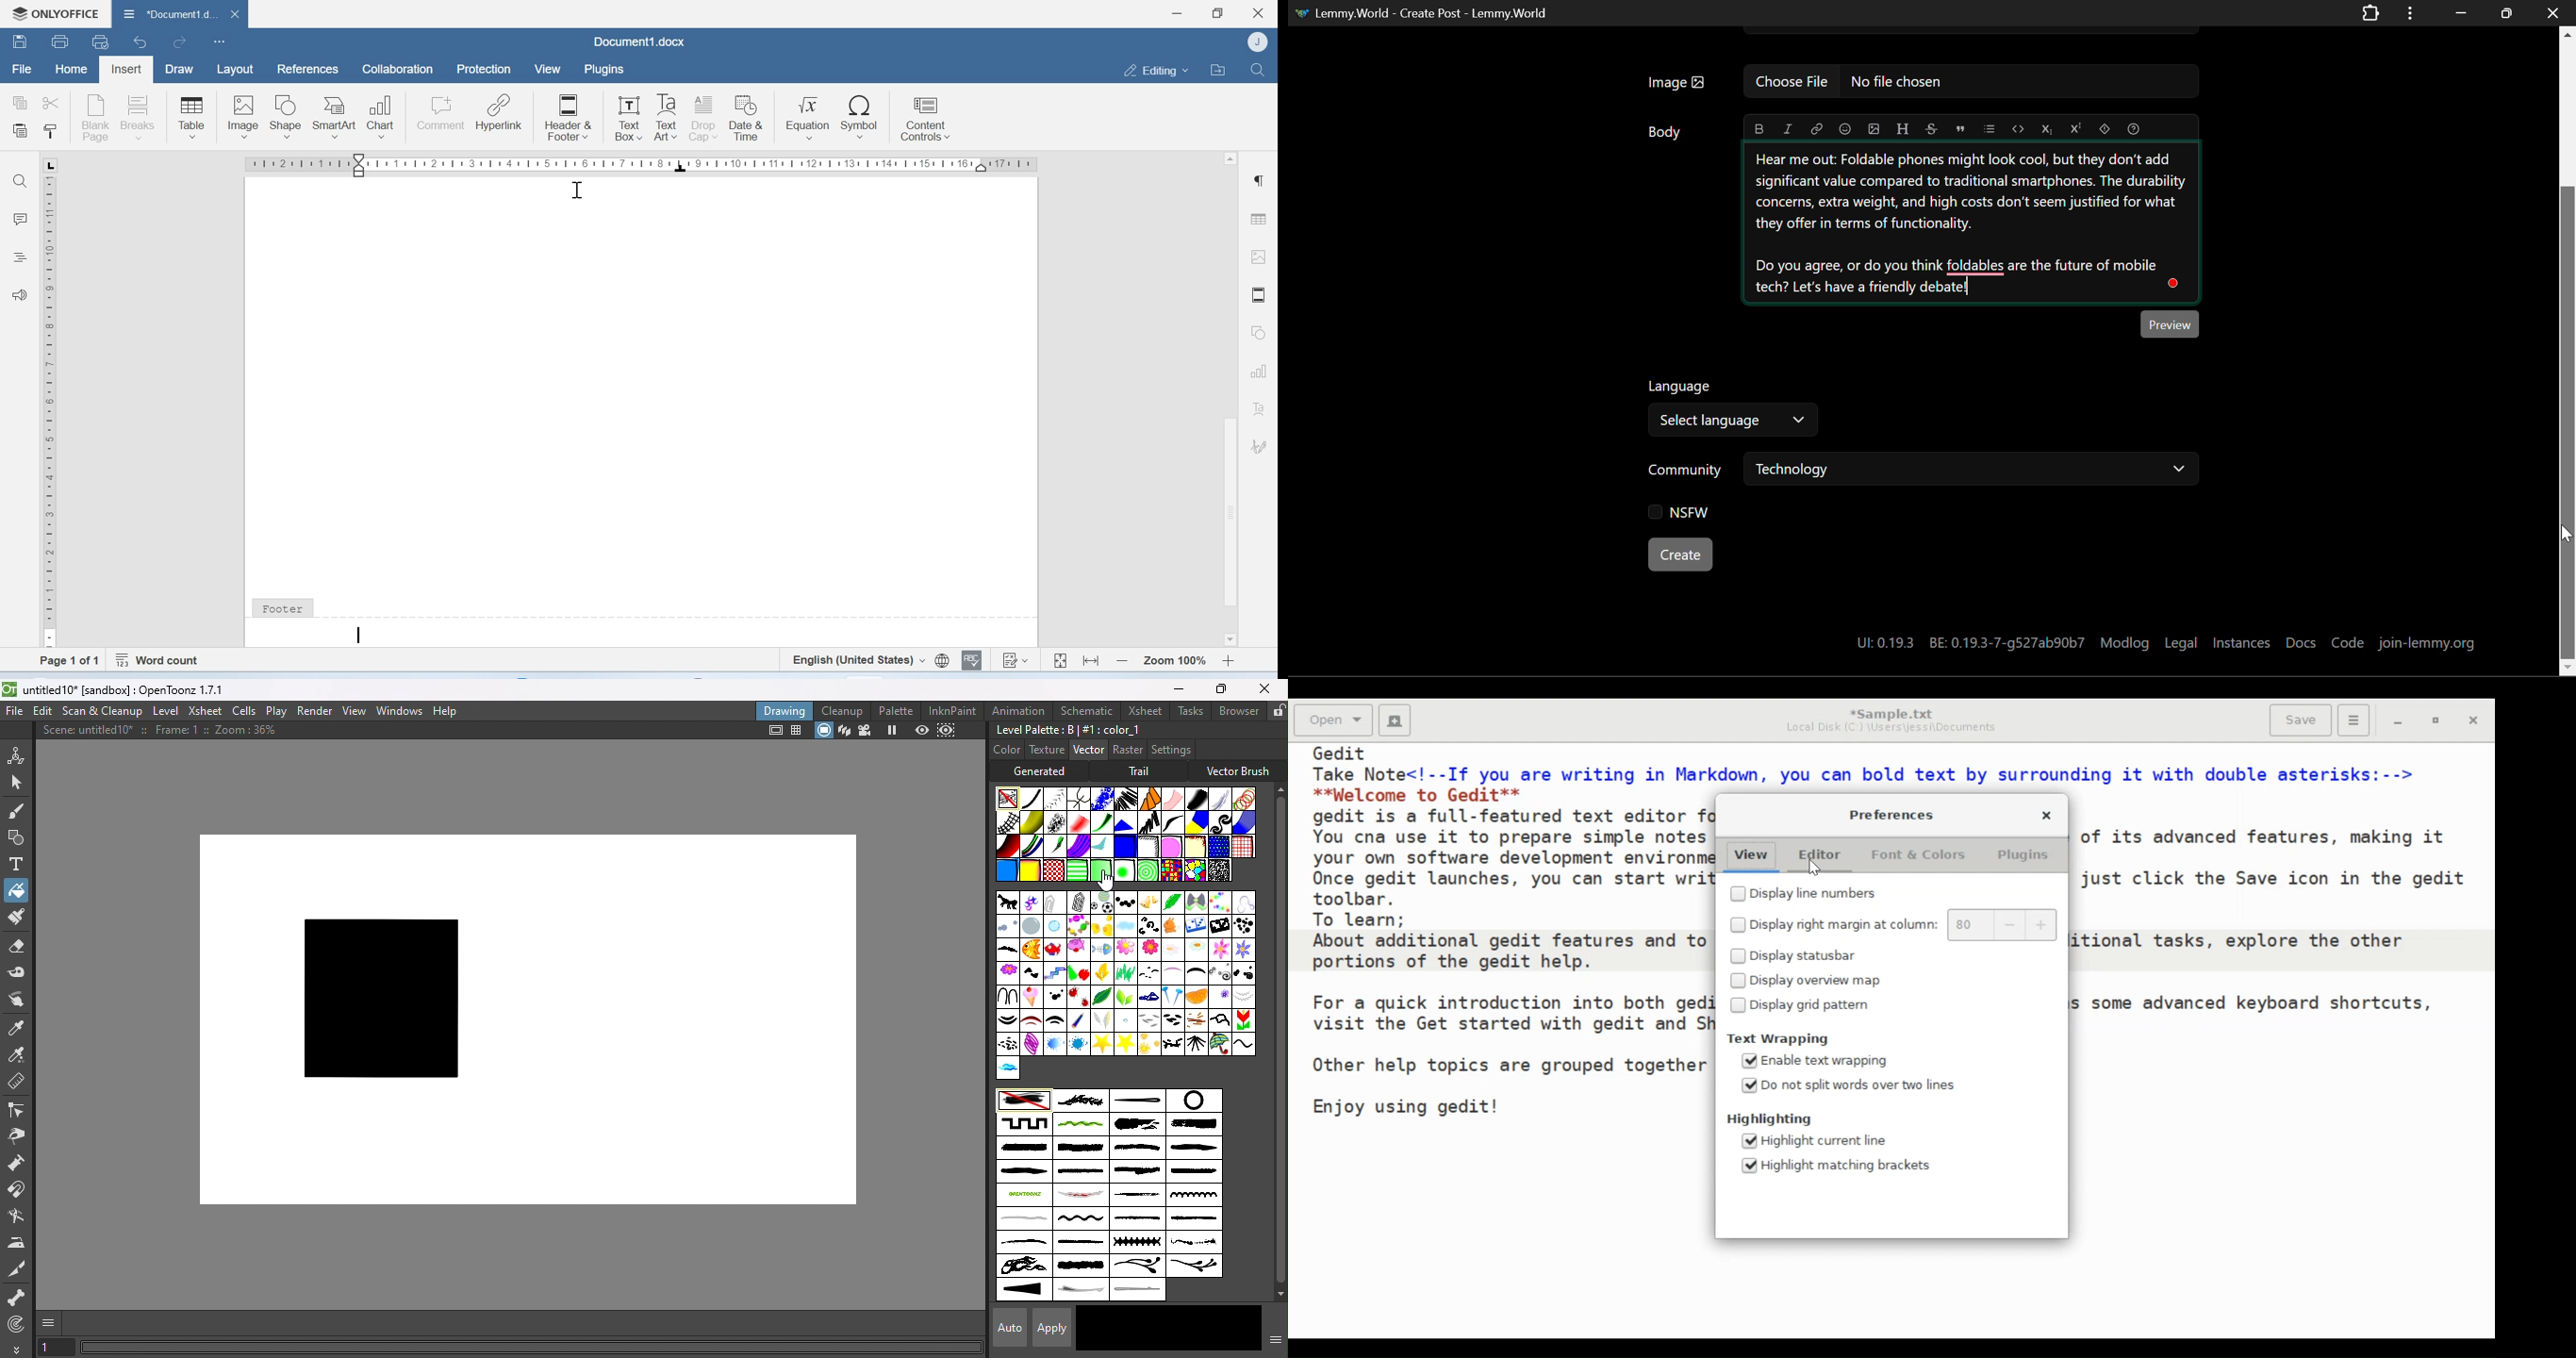 The width and height of the screenshot is (2576, 1372). I want to click on Minimize Window, so click(2508, 13).